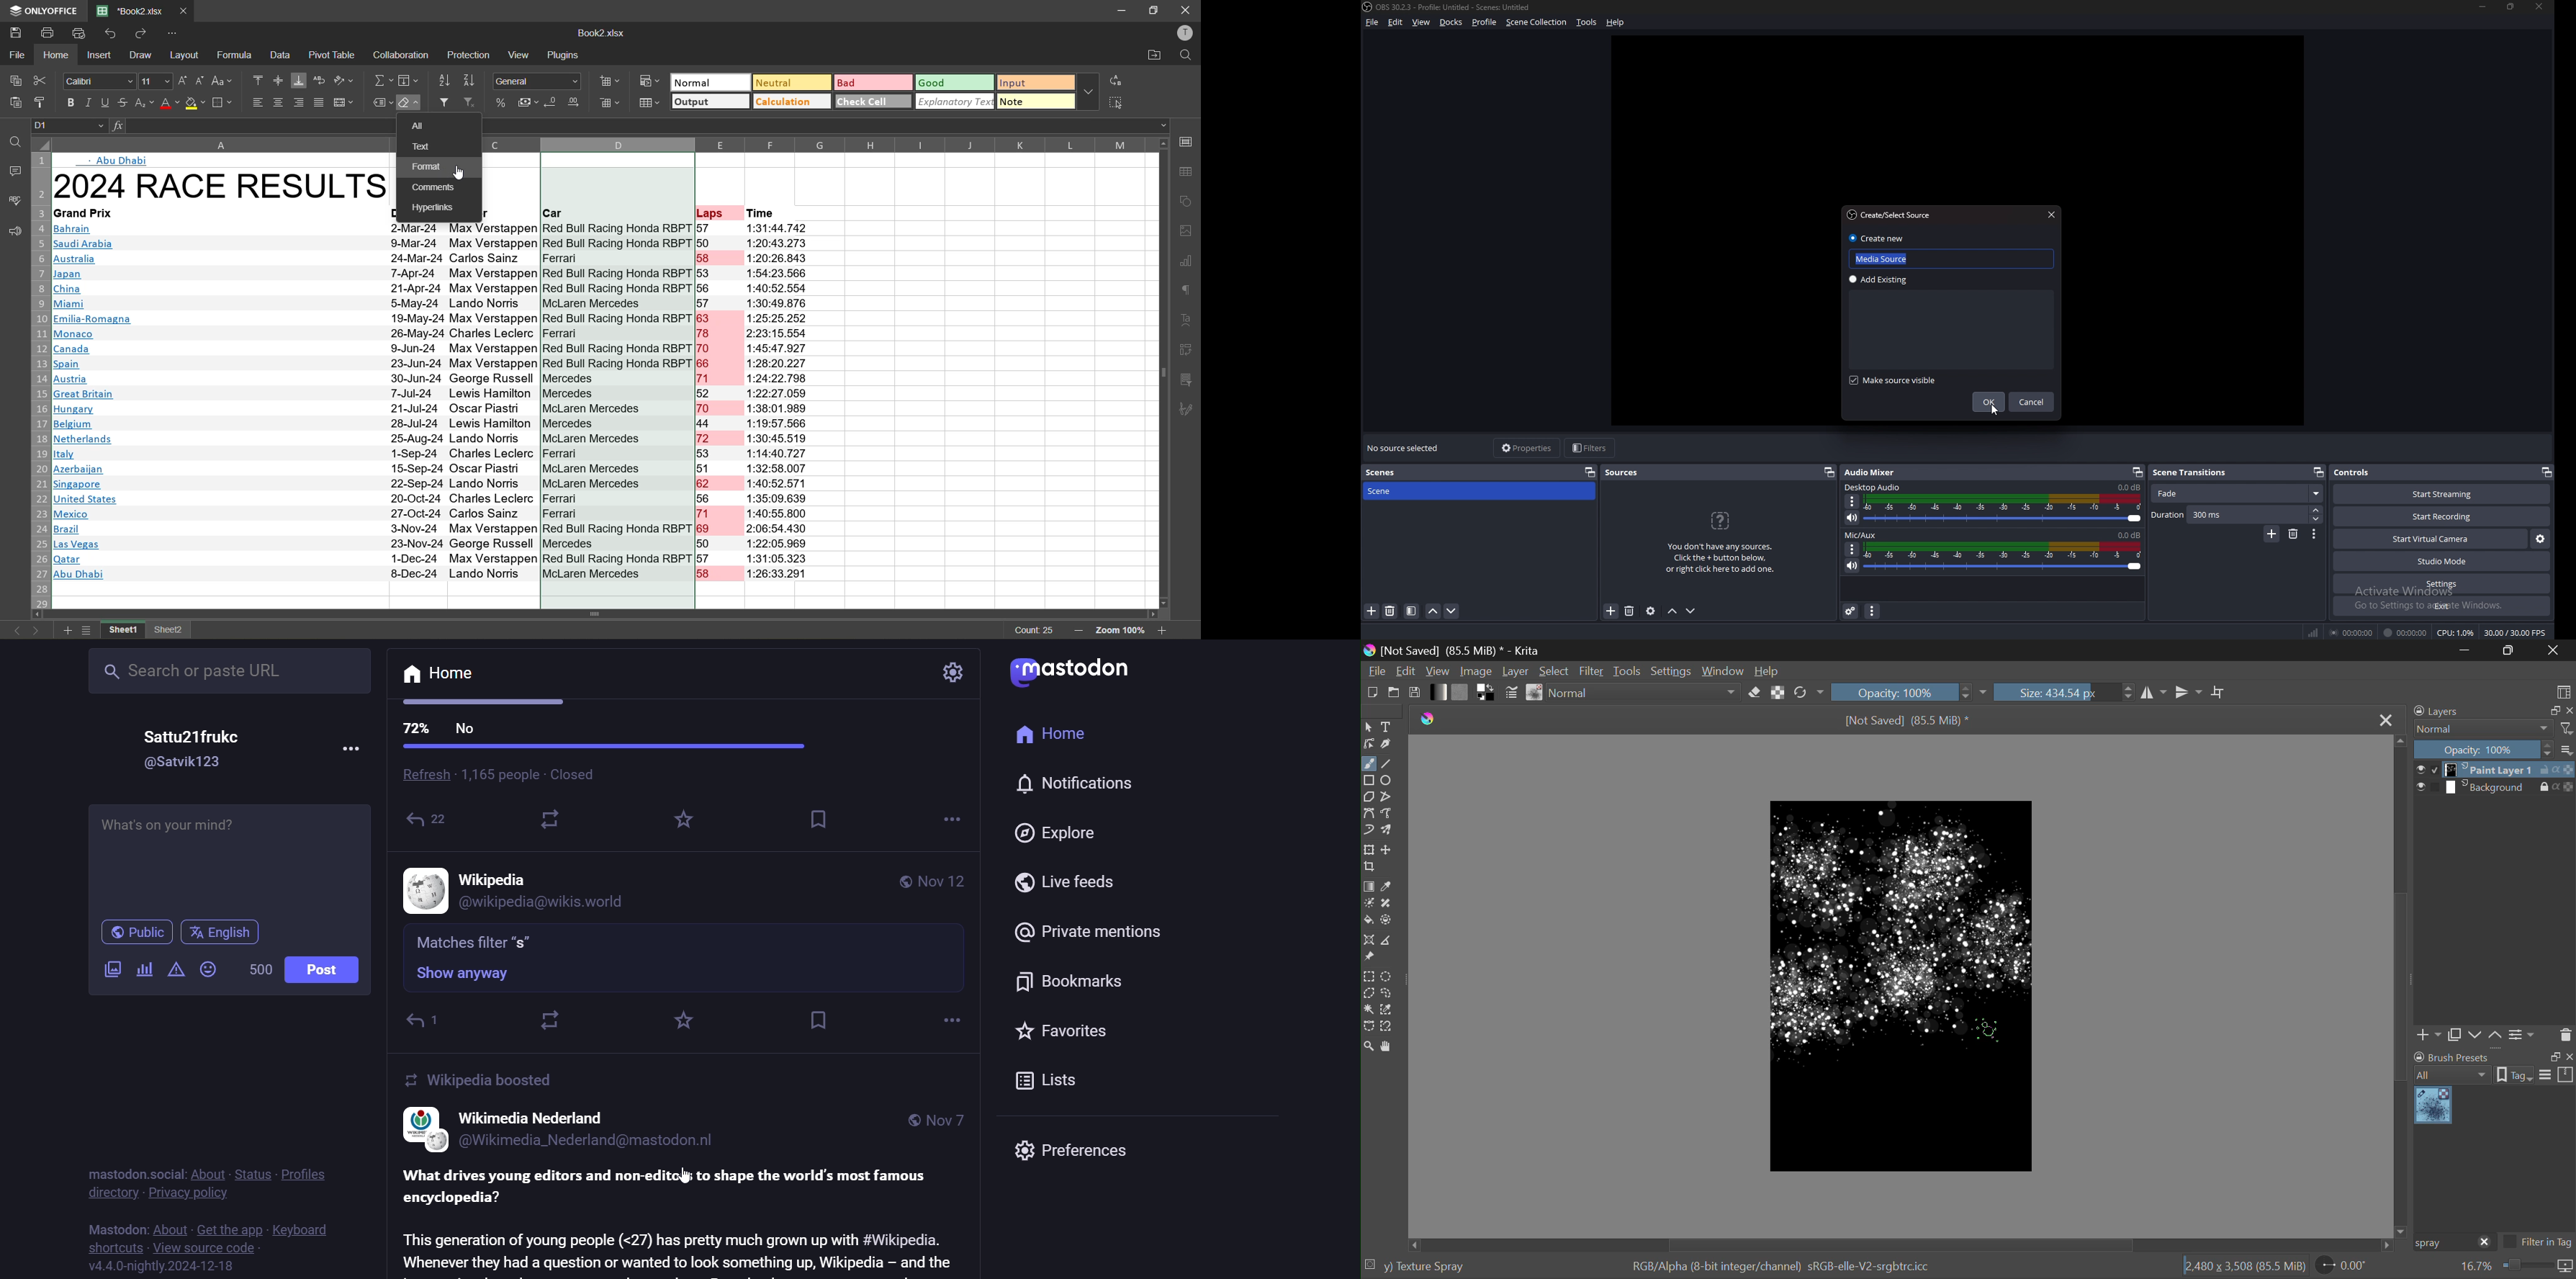  I want to click on view, so click(1422, 23).